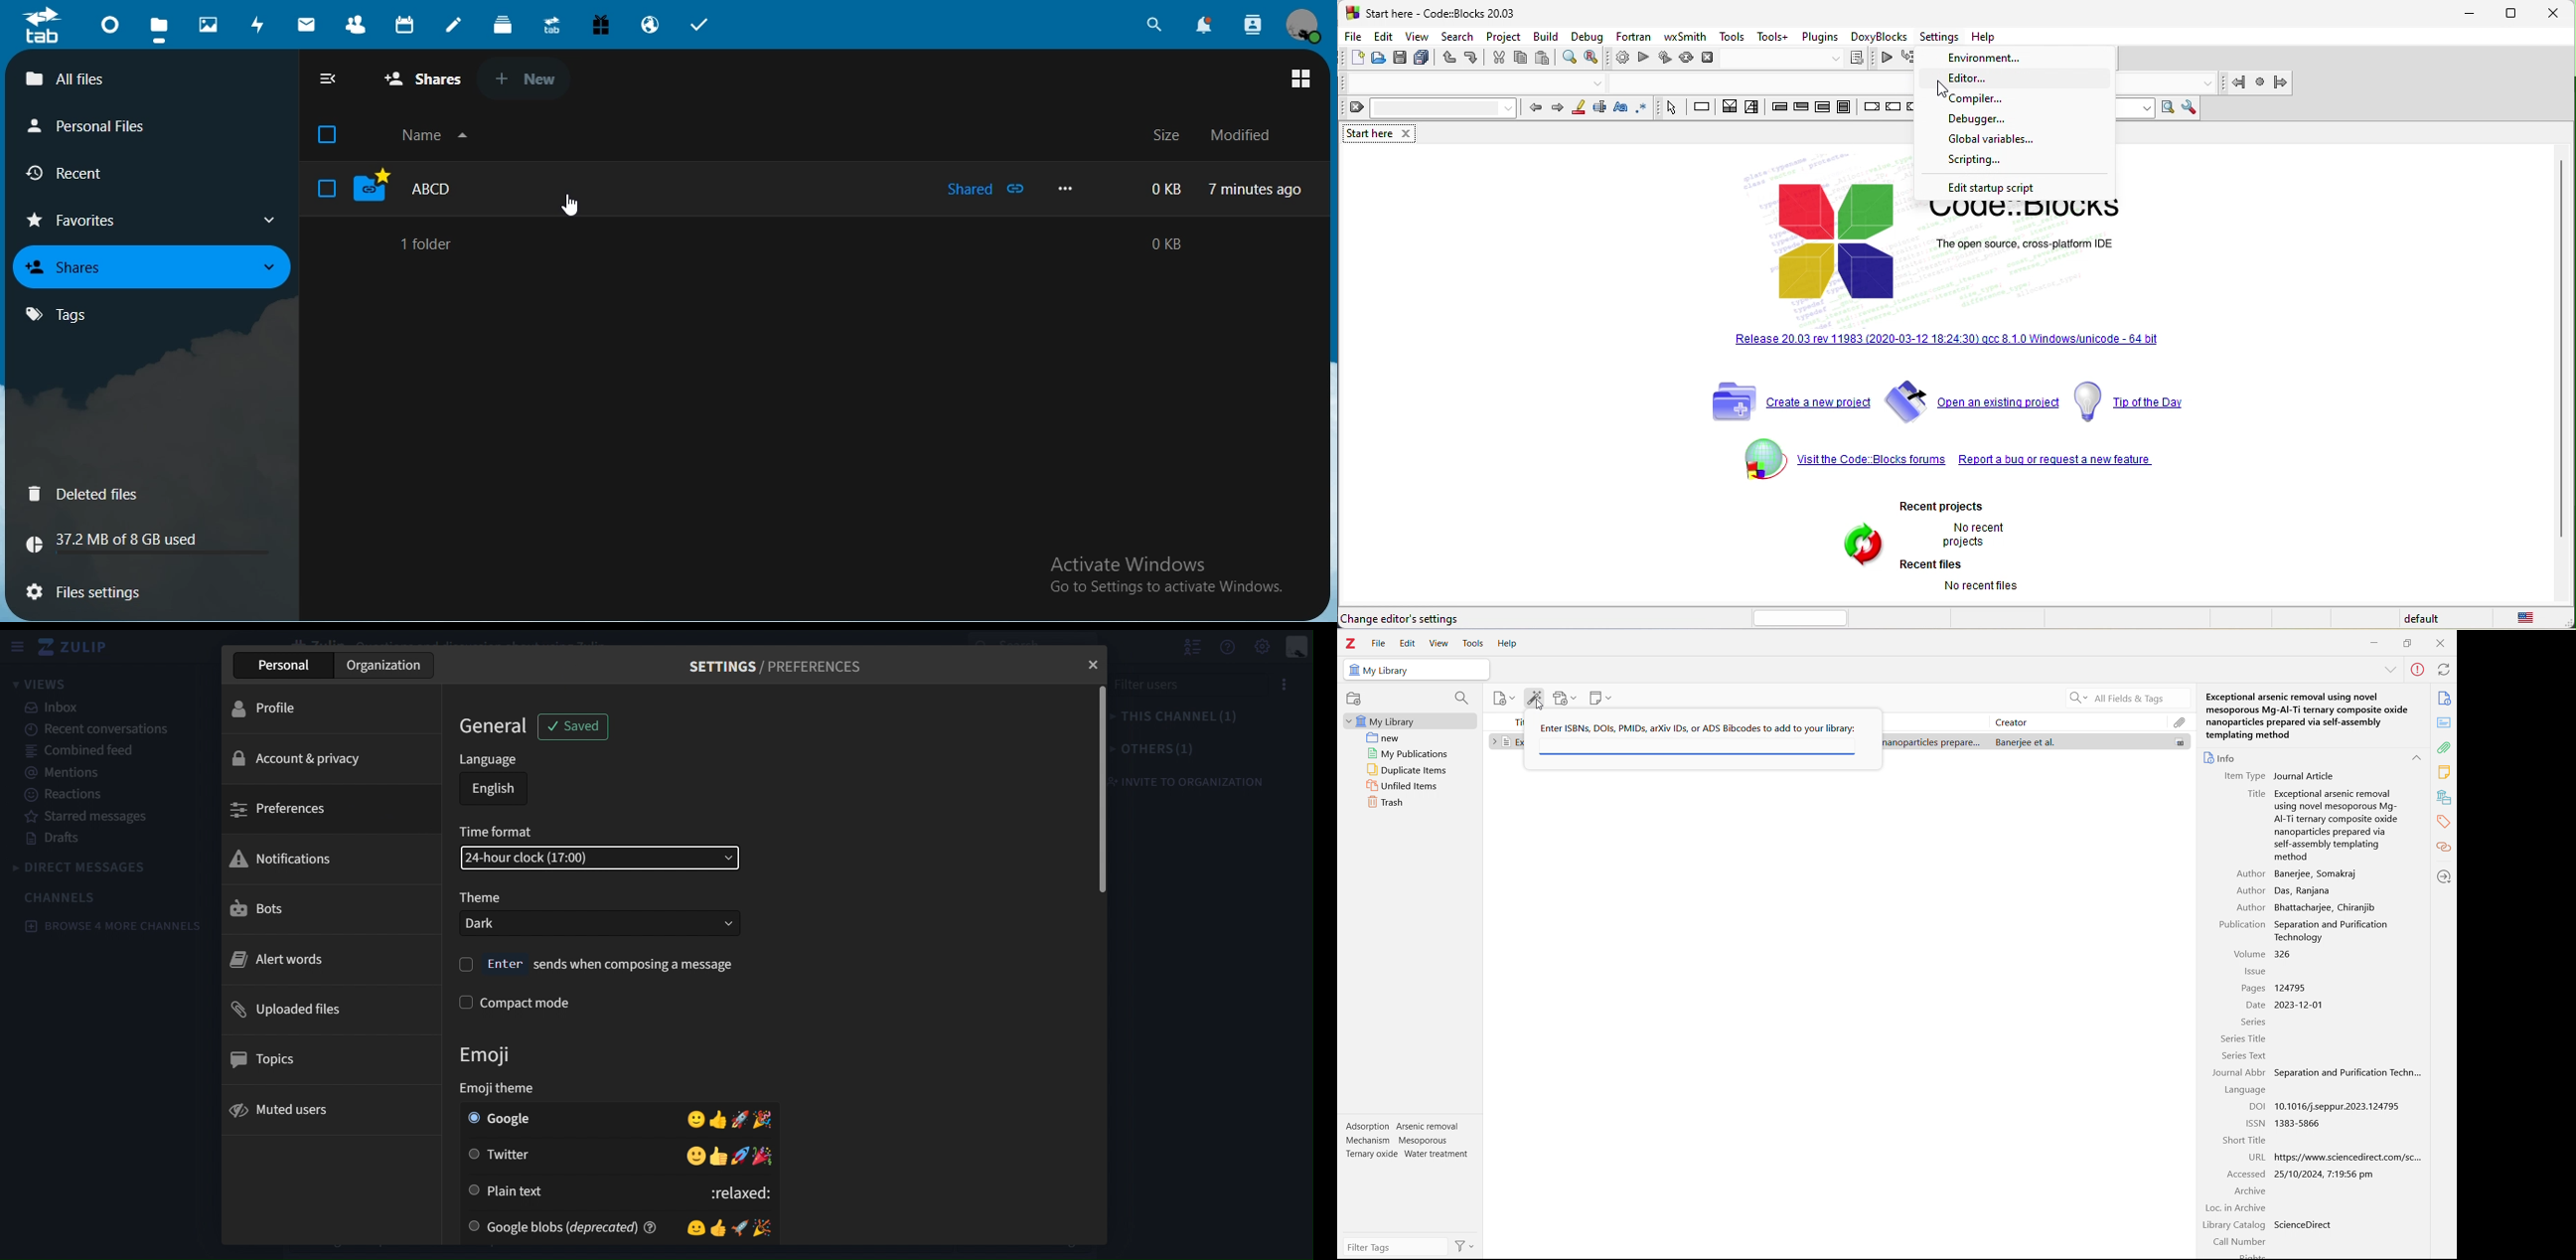  What do you see at coordinates (2243, 1140) in the screenshot?
I see `Short title` at bounding box center [2243, 1140].